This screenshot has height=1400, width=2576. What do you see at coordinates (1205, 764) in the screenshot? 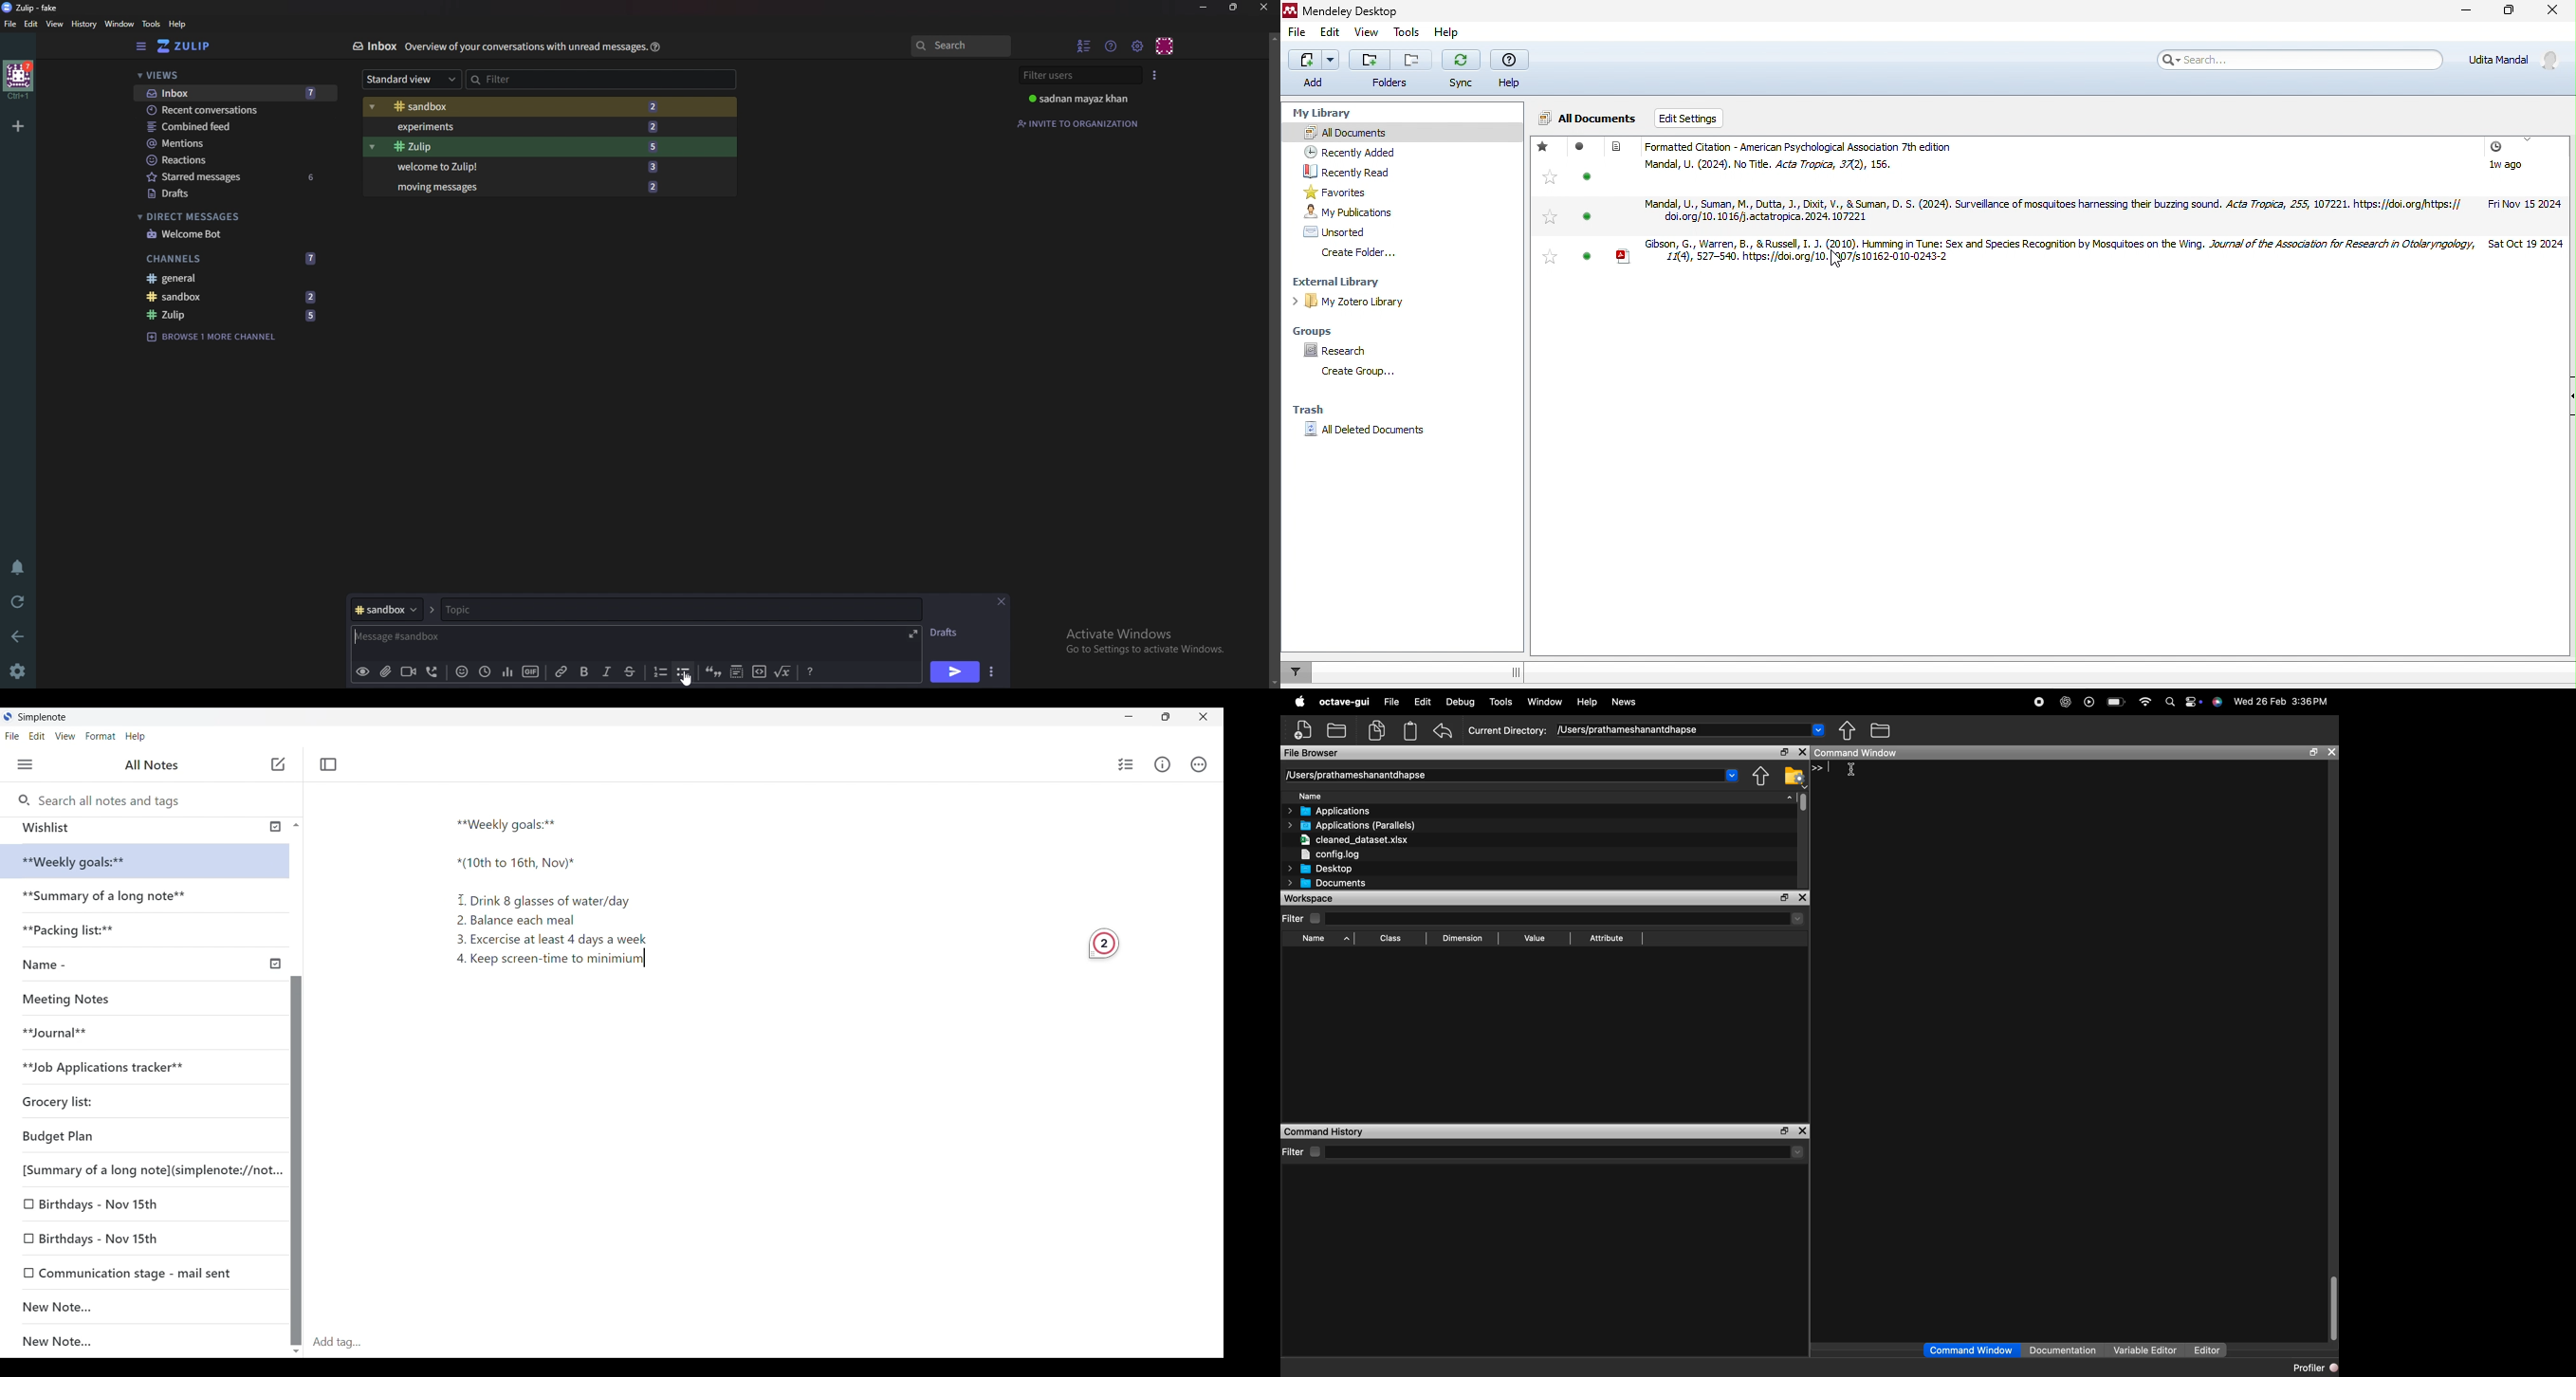
I see `Actions` at bounding box center [1205, 764].